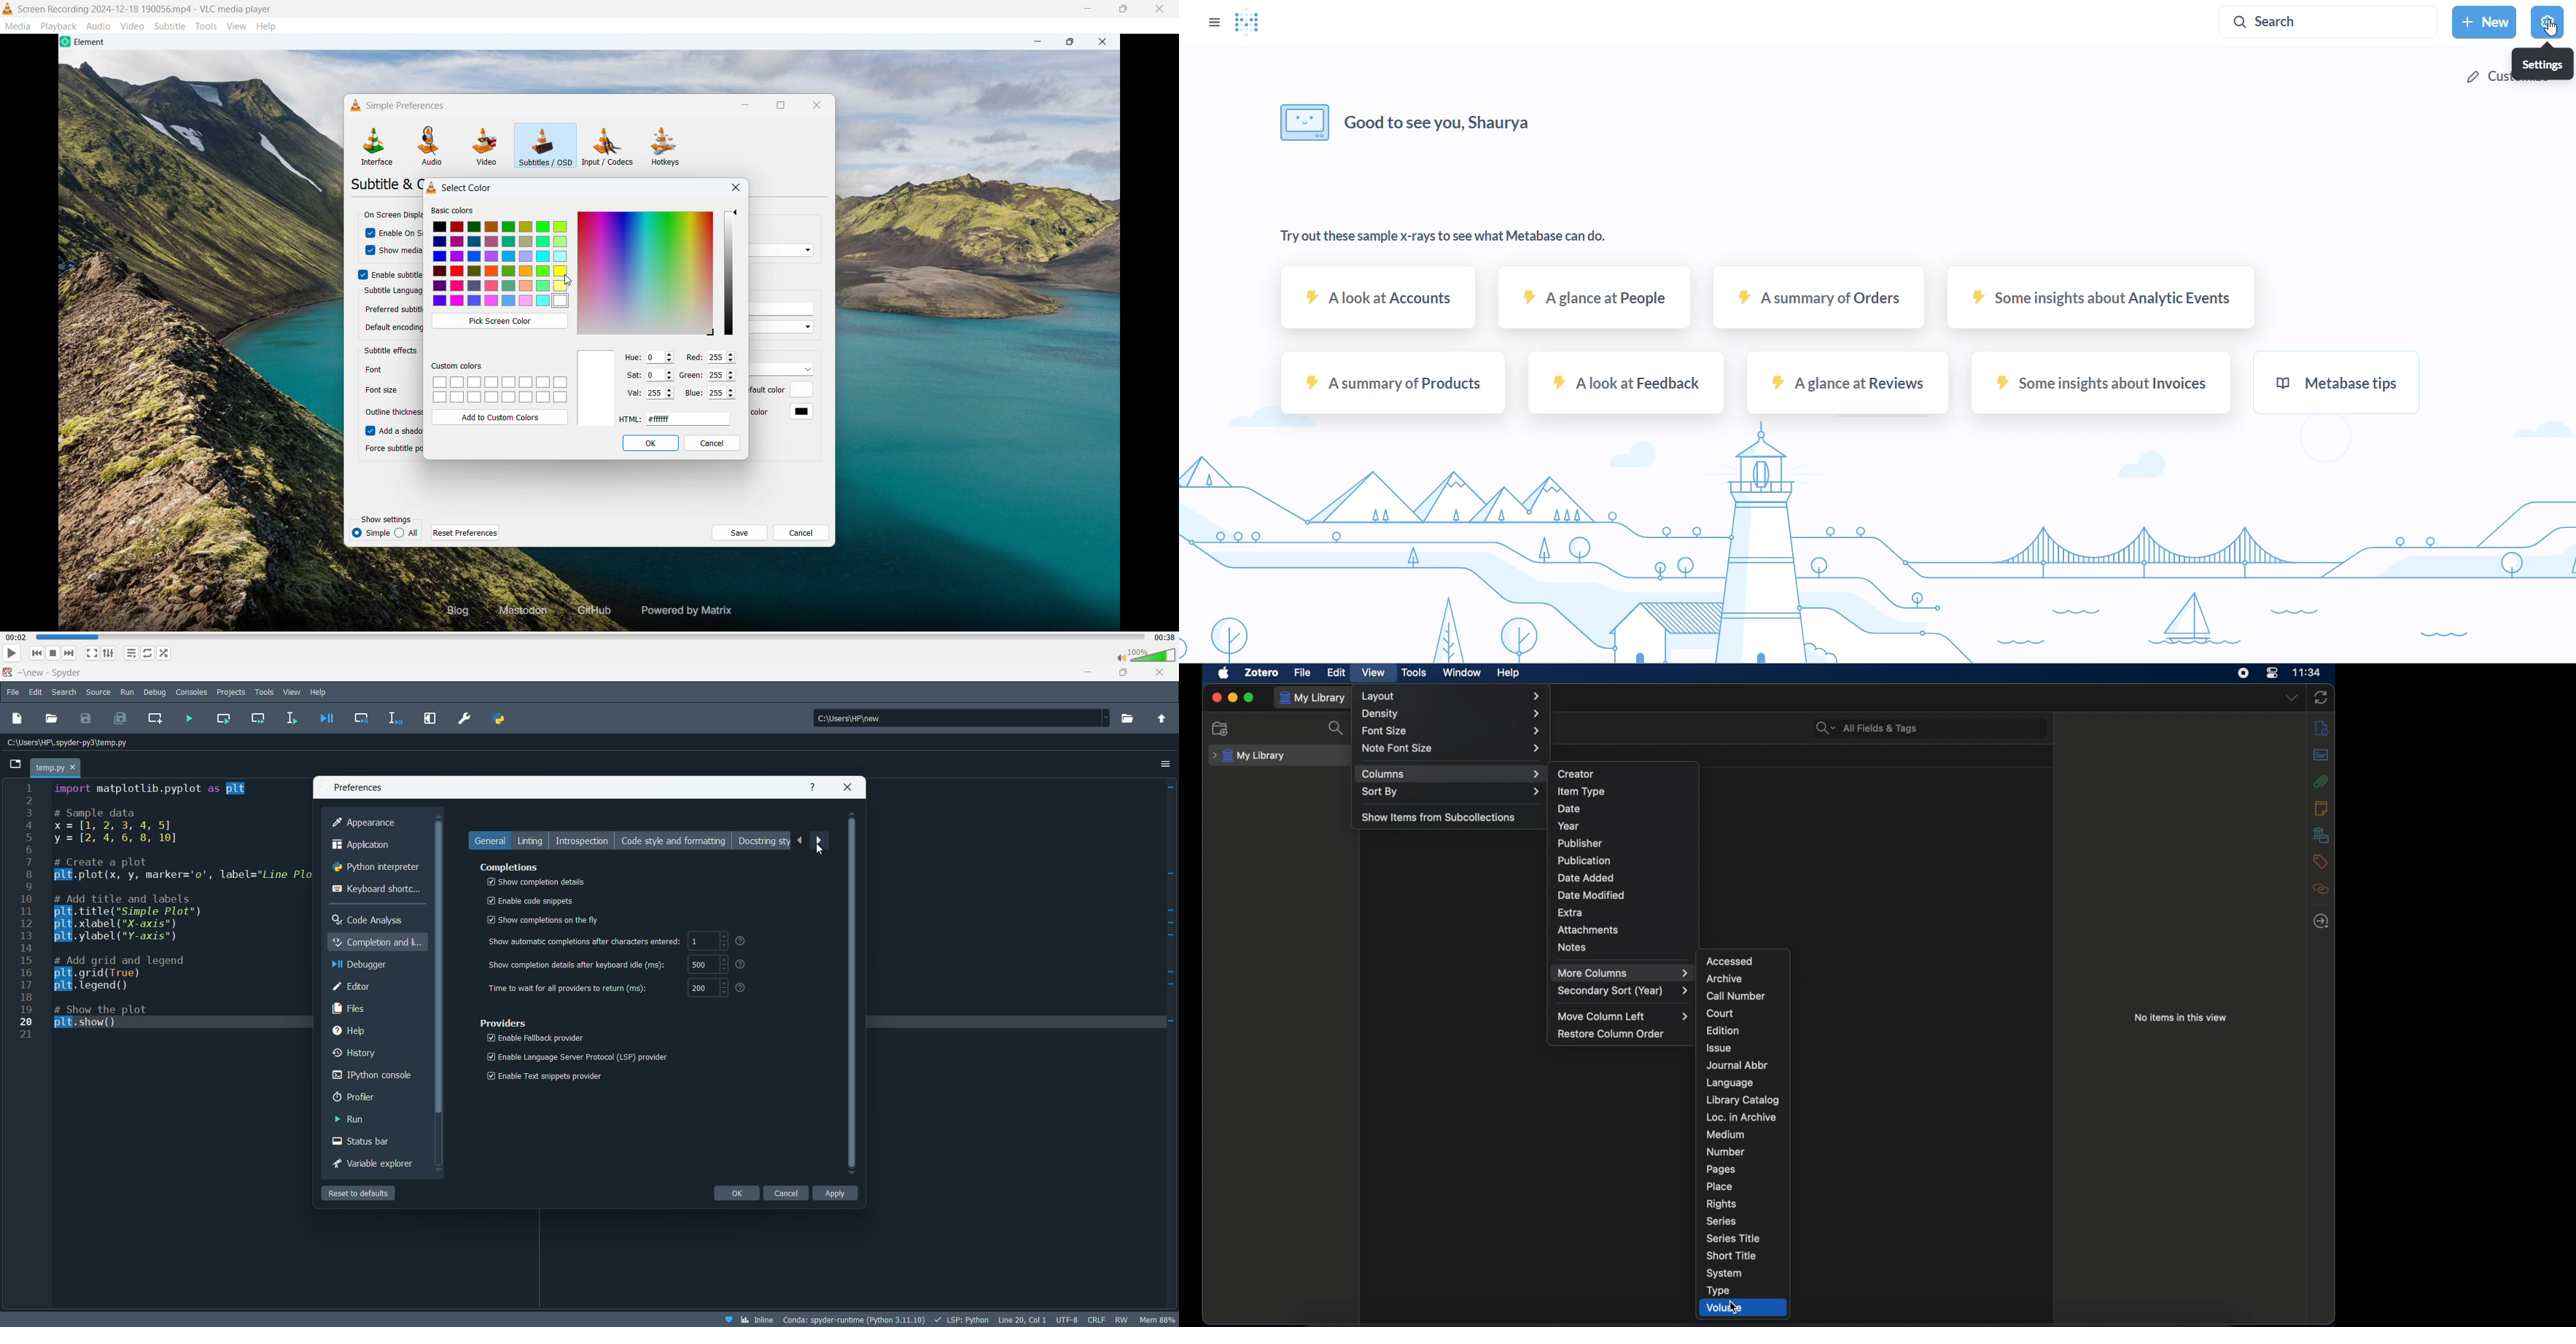 This screenshot has width=2576, height=1344. What do you see at coordinates (231, 693) in the screenshot?
I see `projects` at bounding box center [231, 693].